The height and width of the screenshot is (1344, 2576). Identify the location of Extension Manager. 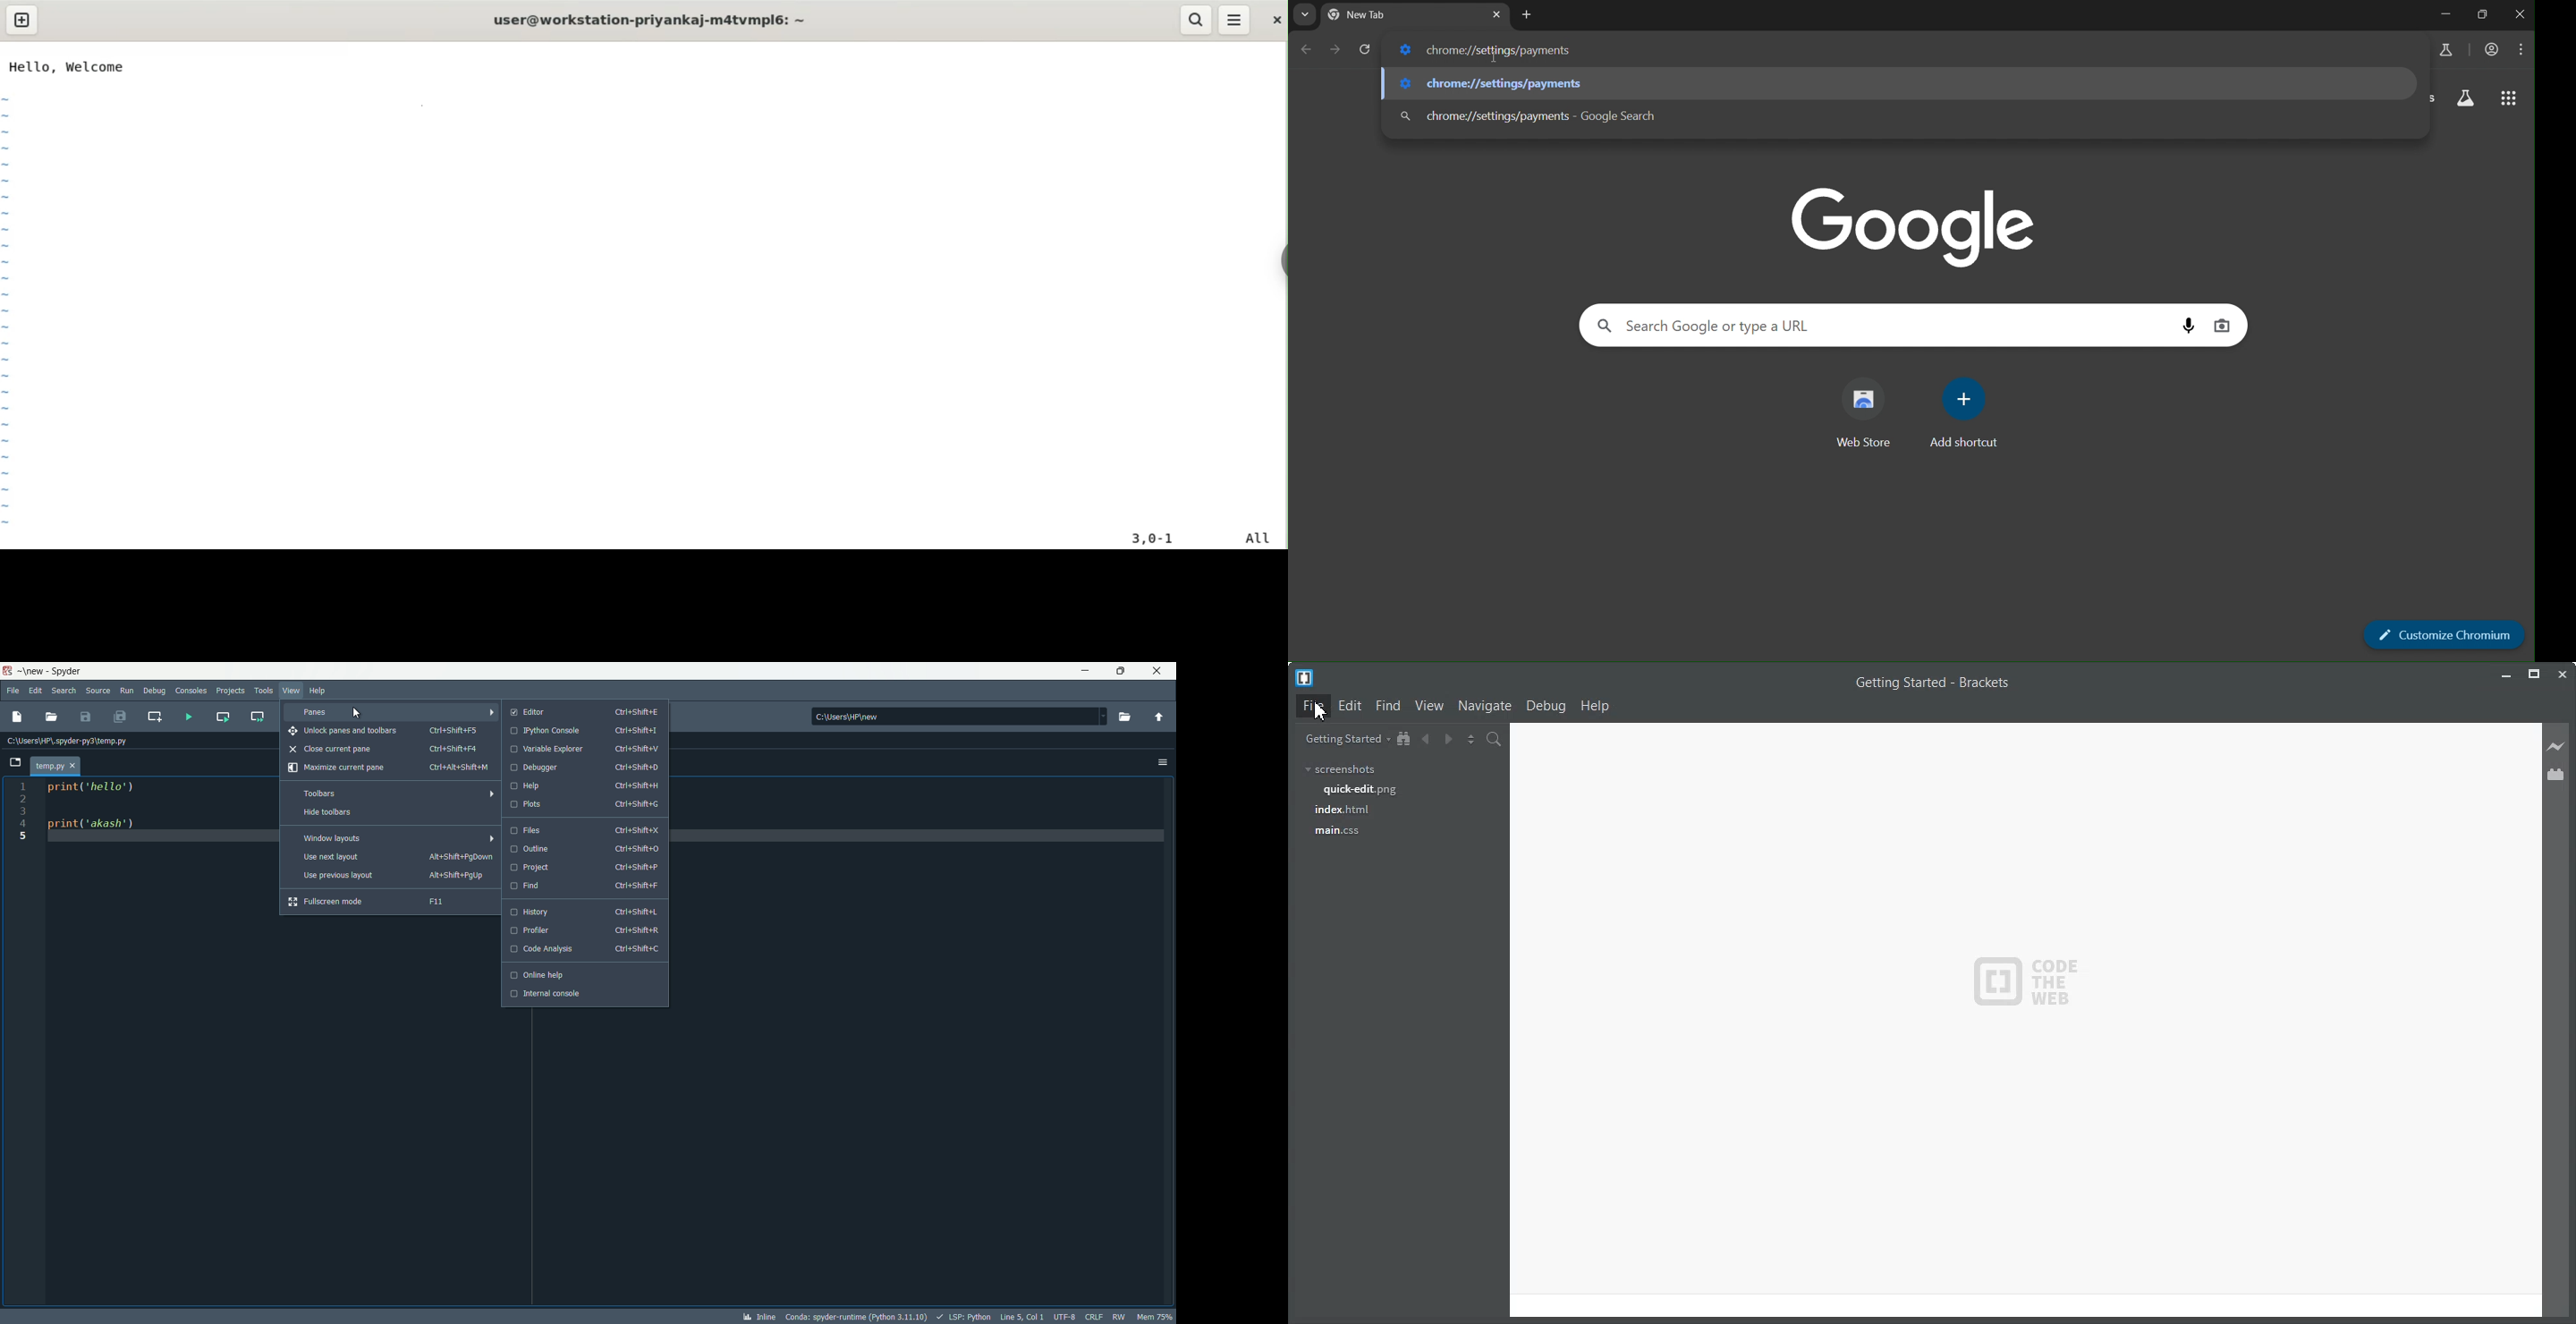
(2557, 774).